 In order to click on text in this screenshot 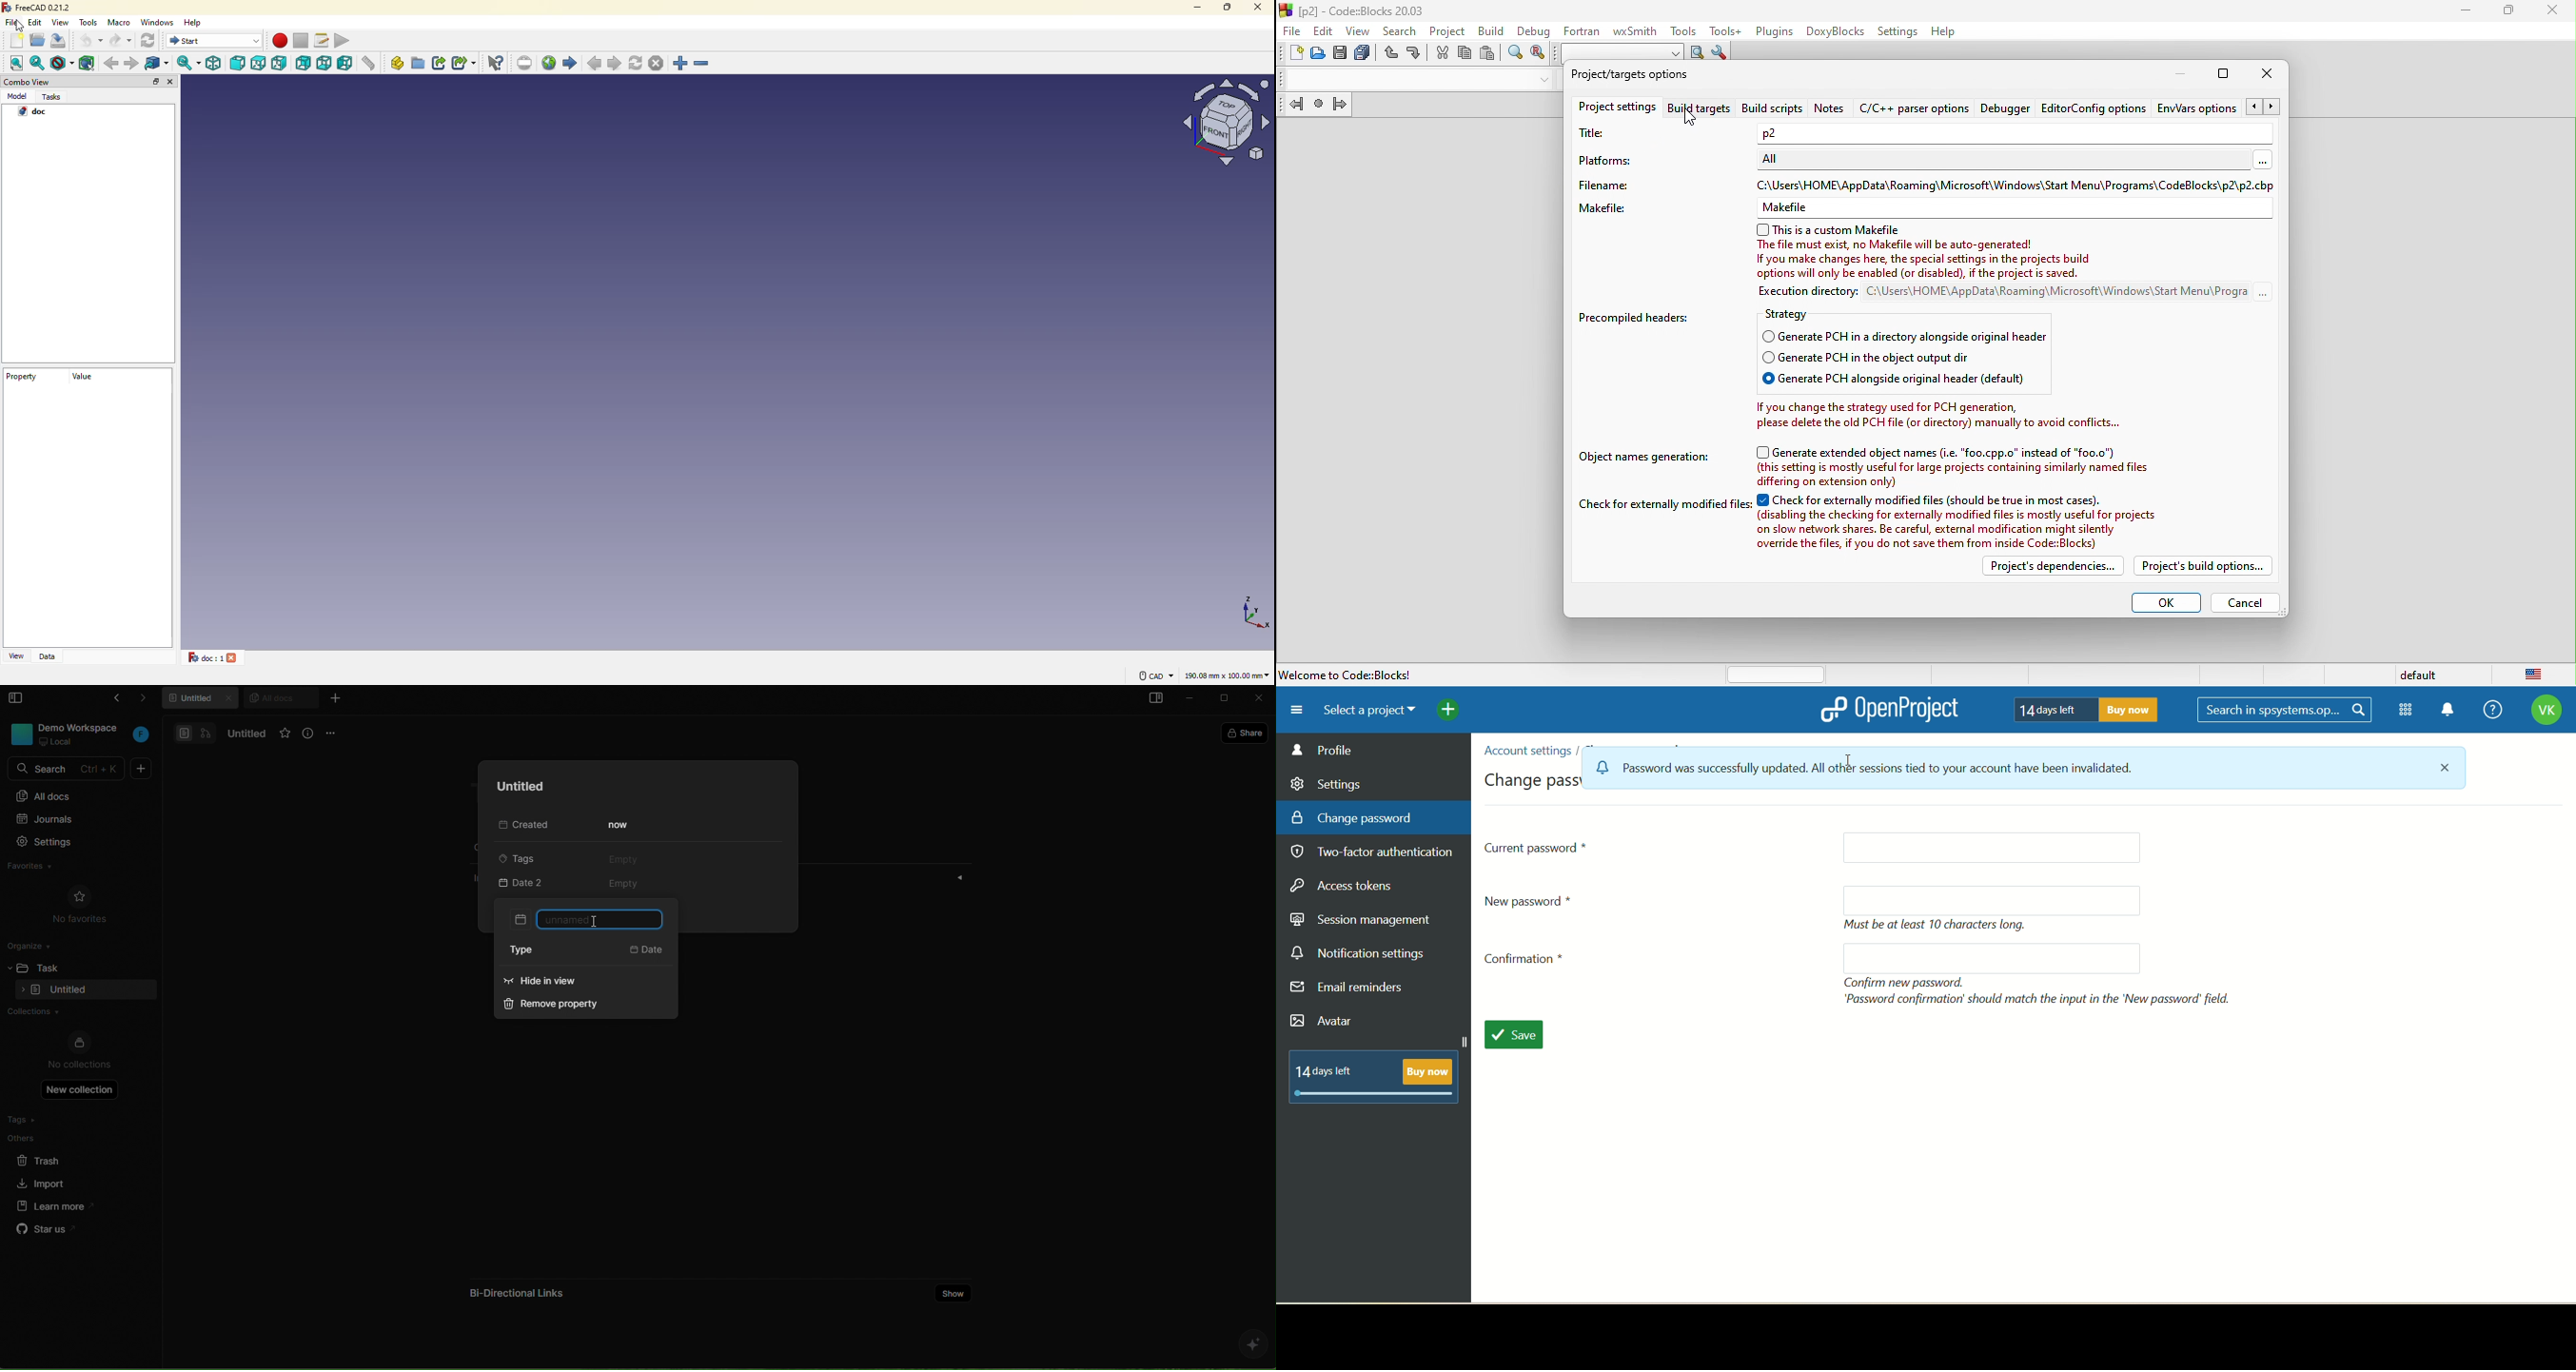, I will do `click(2081, 709)`.